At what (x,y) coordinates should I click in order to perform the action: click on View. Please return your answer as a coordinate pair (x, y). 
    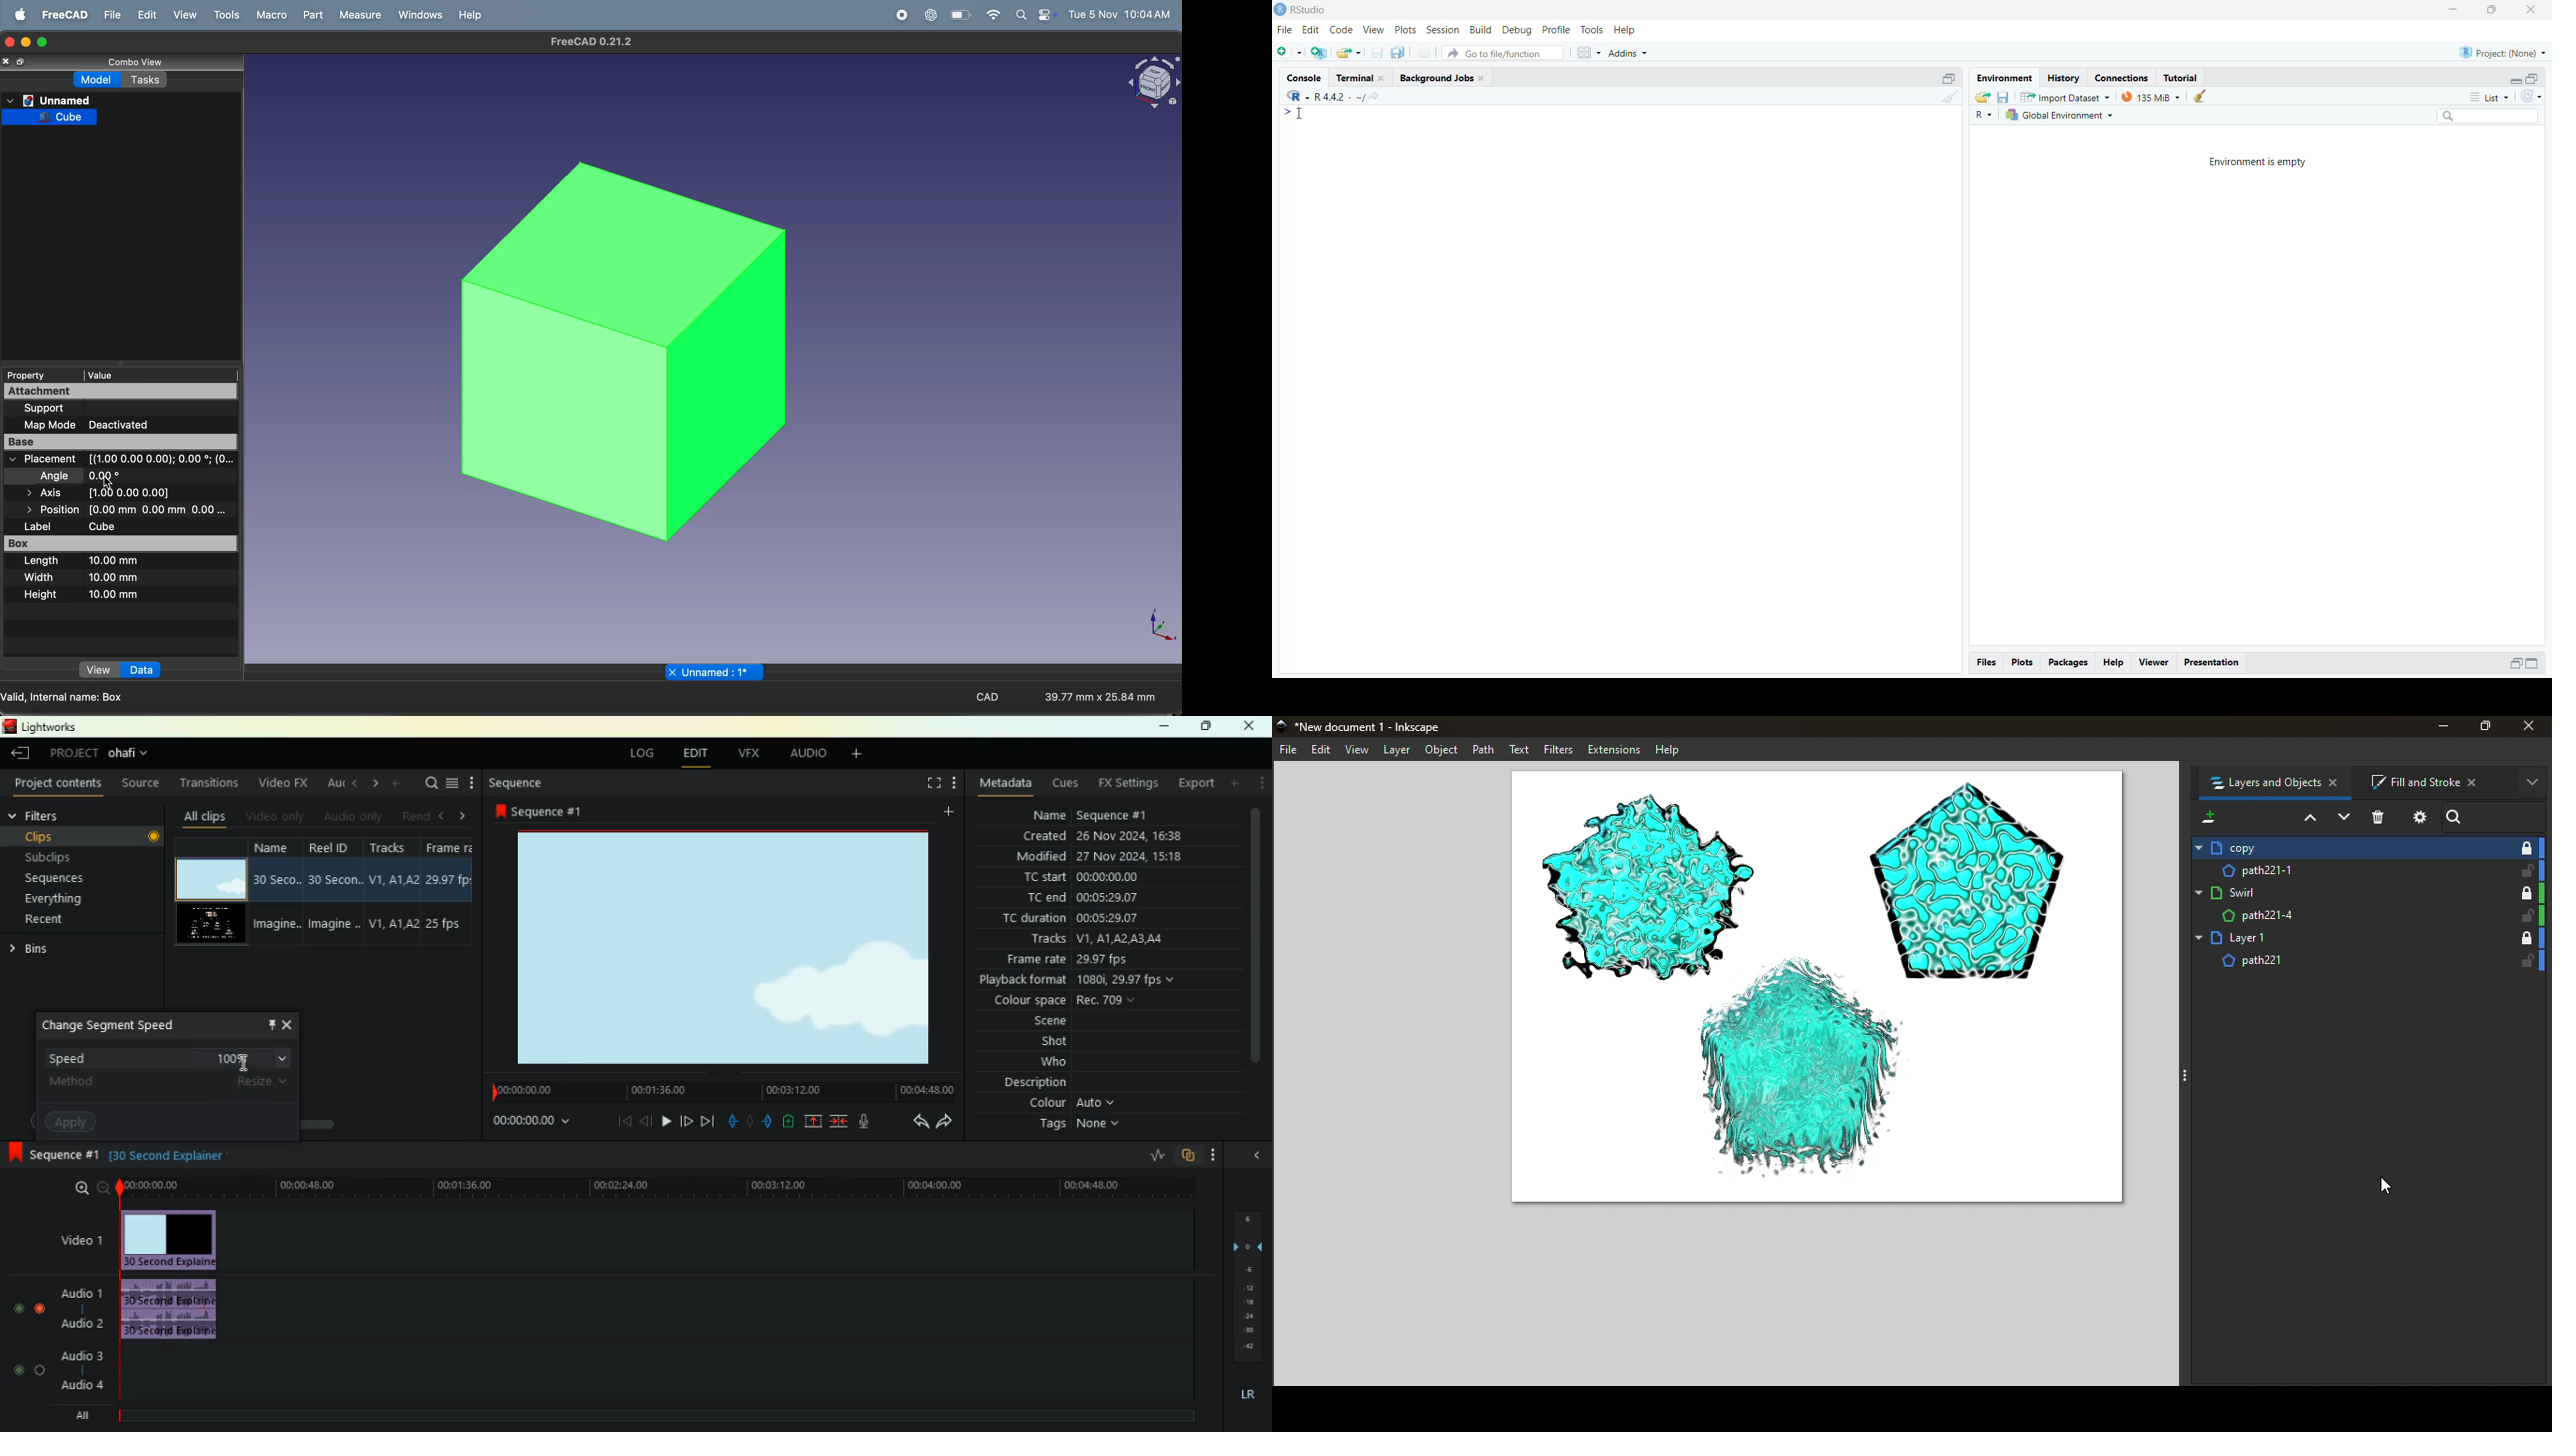
    Looking at the image, I should click on (1359, 752).